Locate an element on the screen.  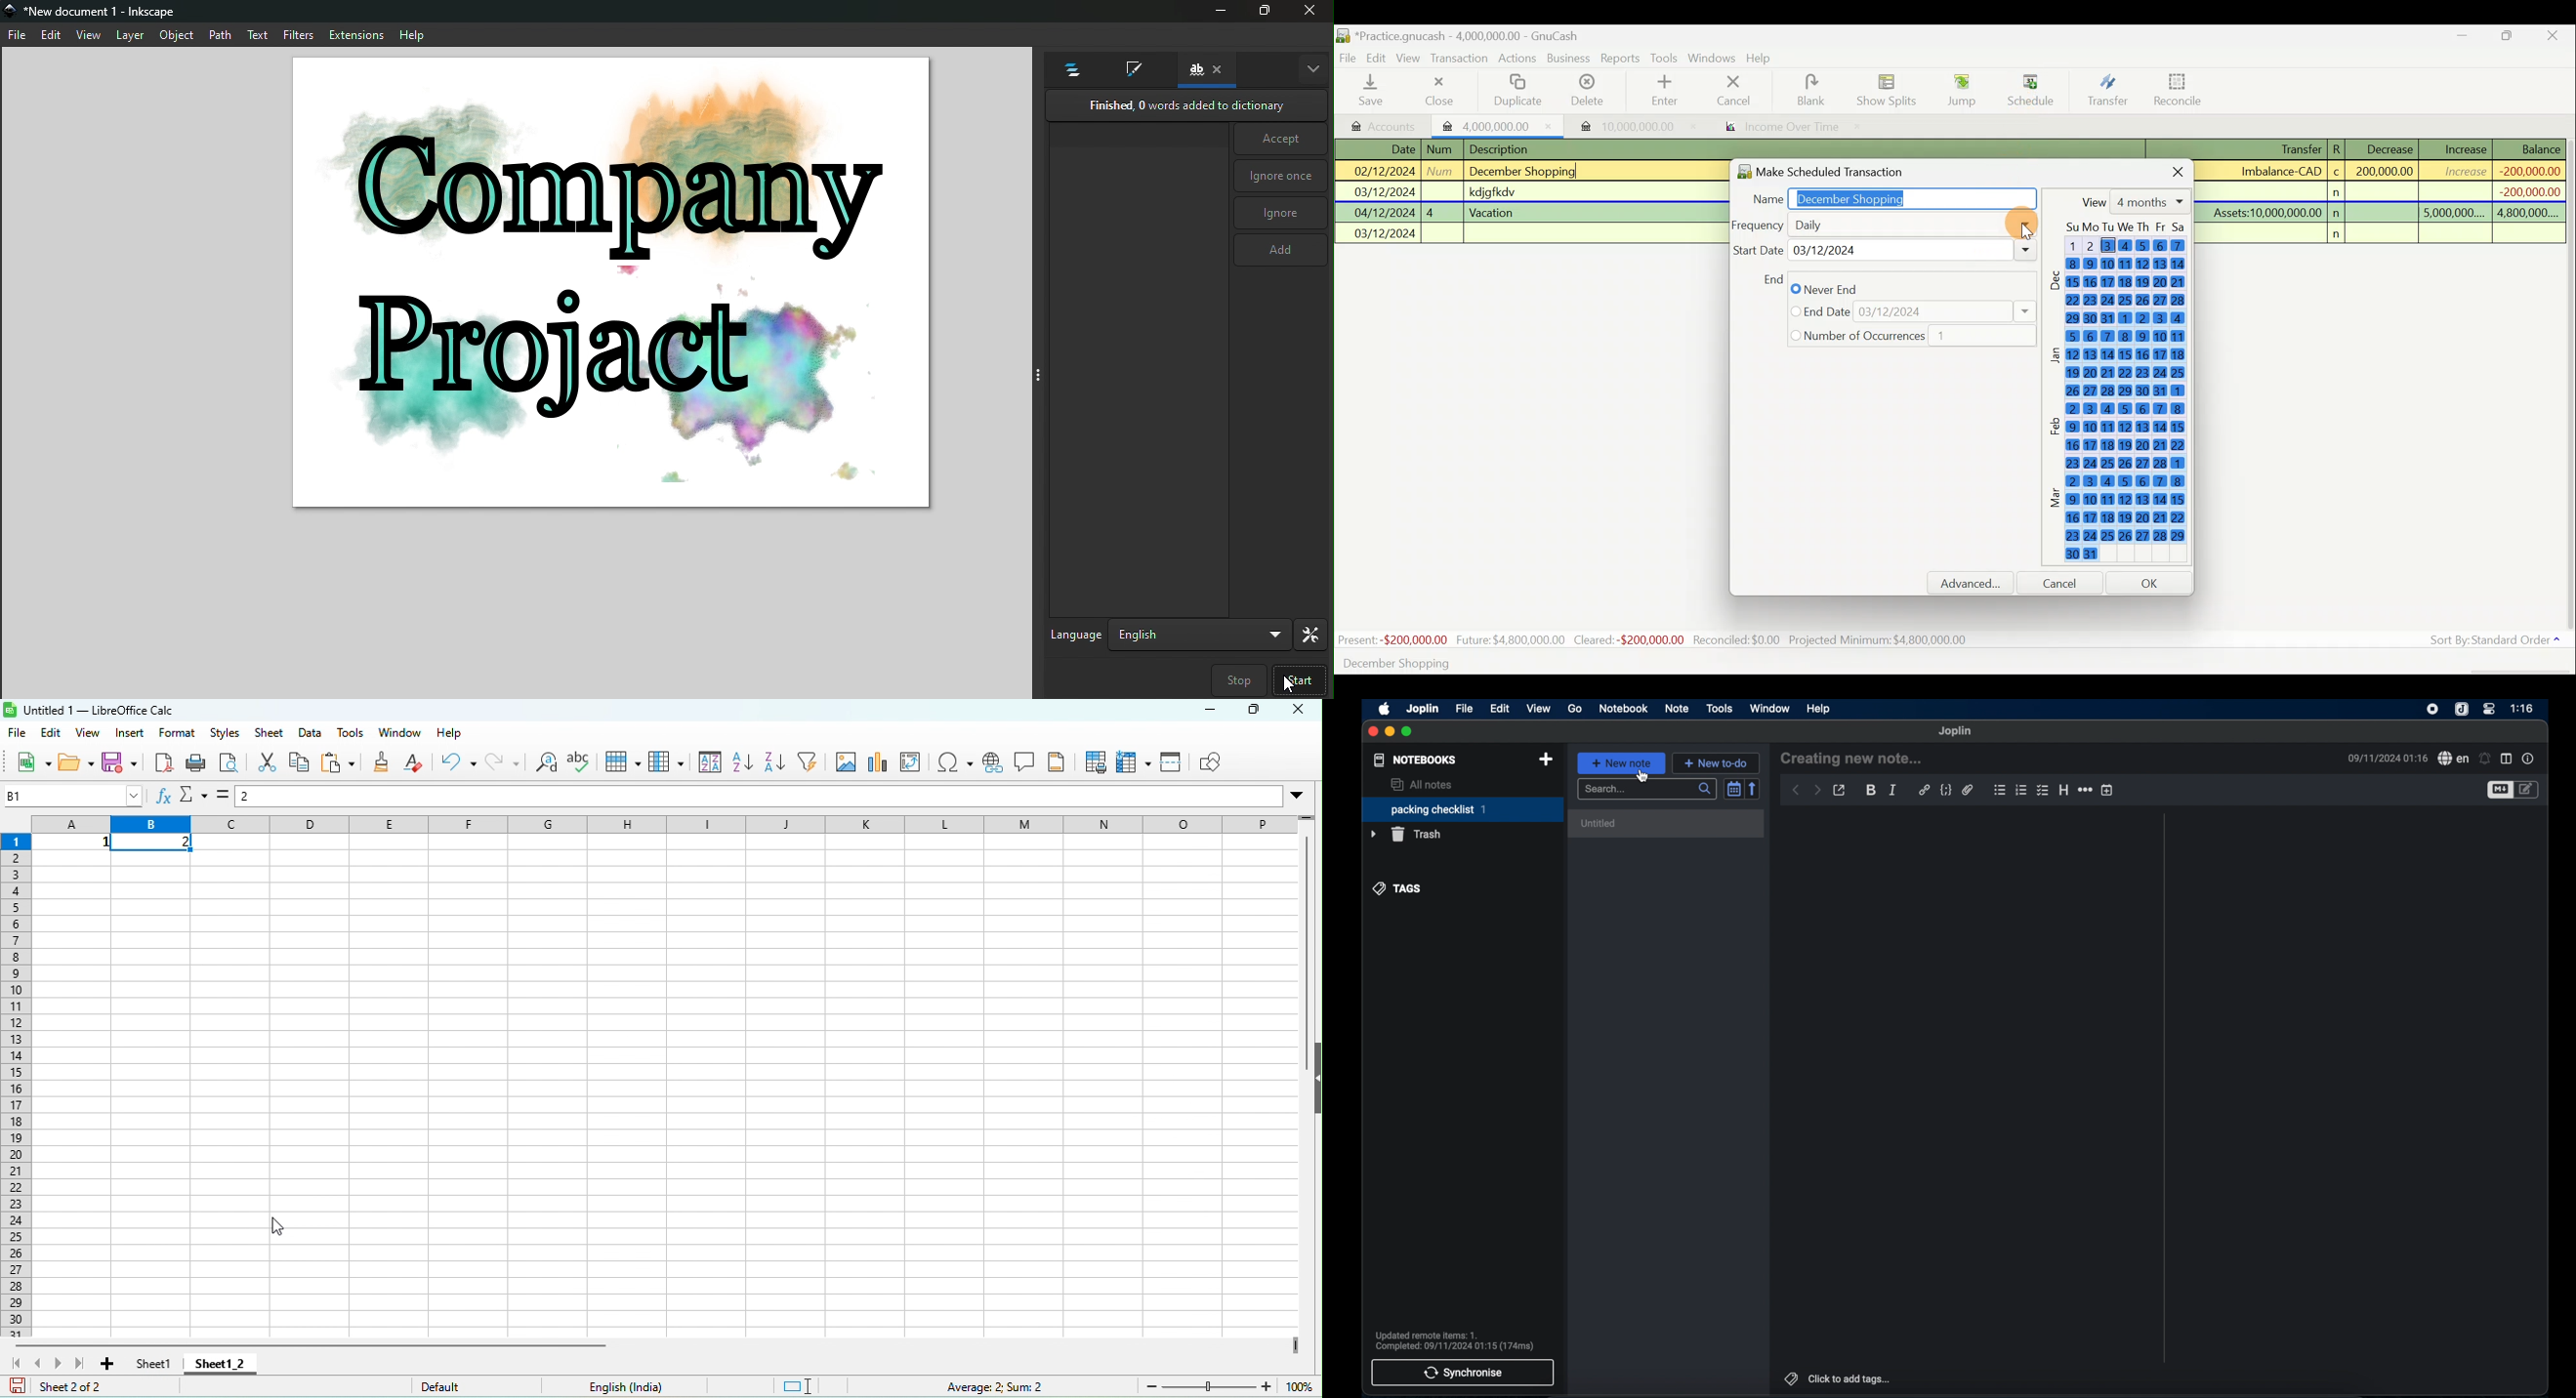
heading is located at coordinates (2064, 790).